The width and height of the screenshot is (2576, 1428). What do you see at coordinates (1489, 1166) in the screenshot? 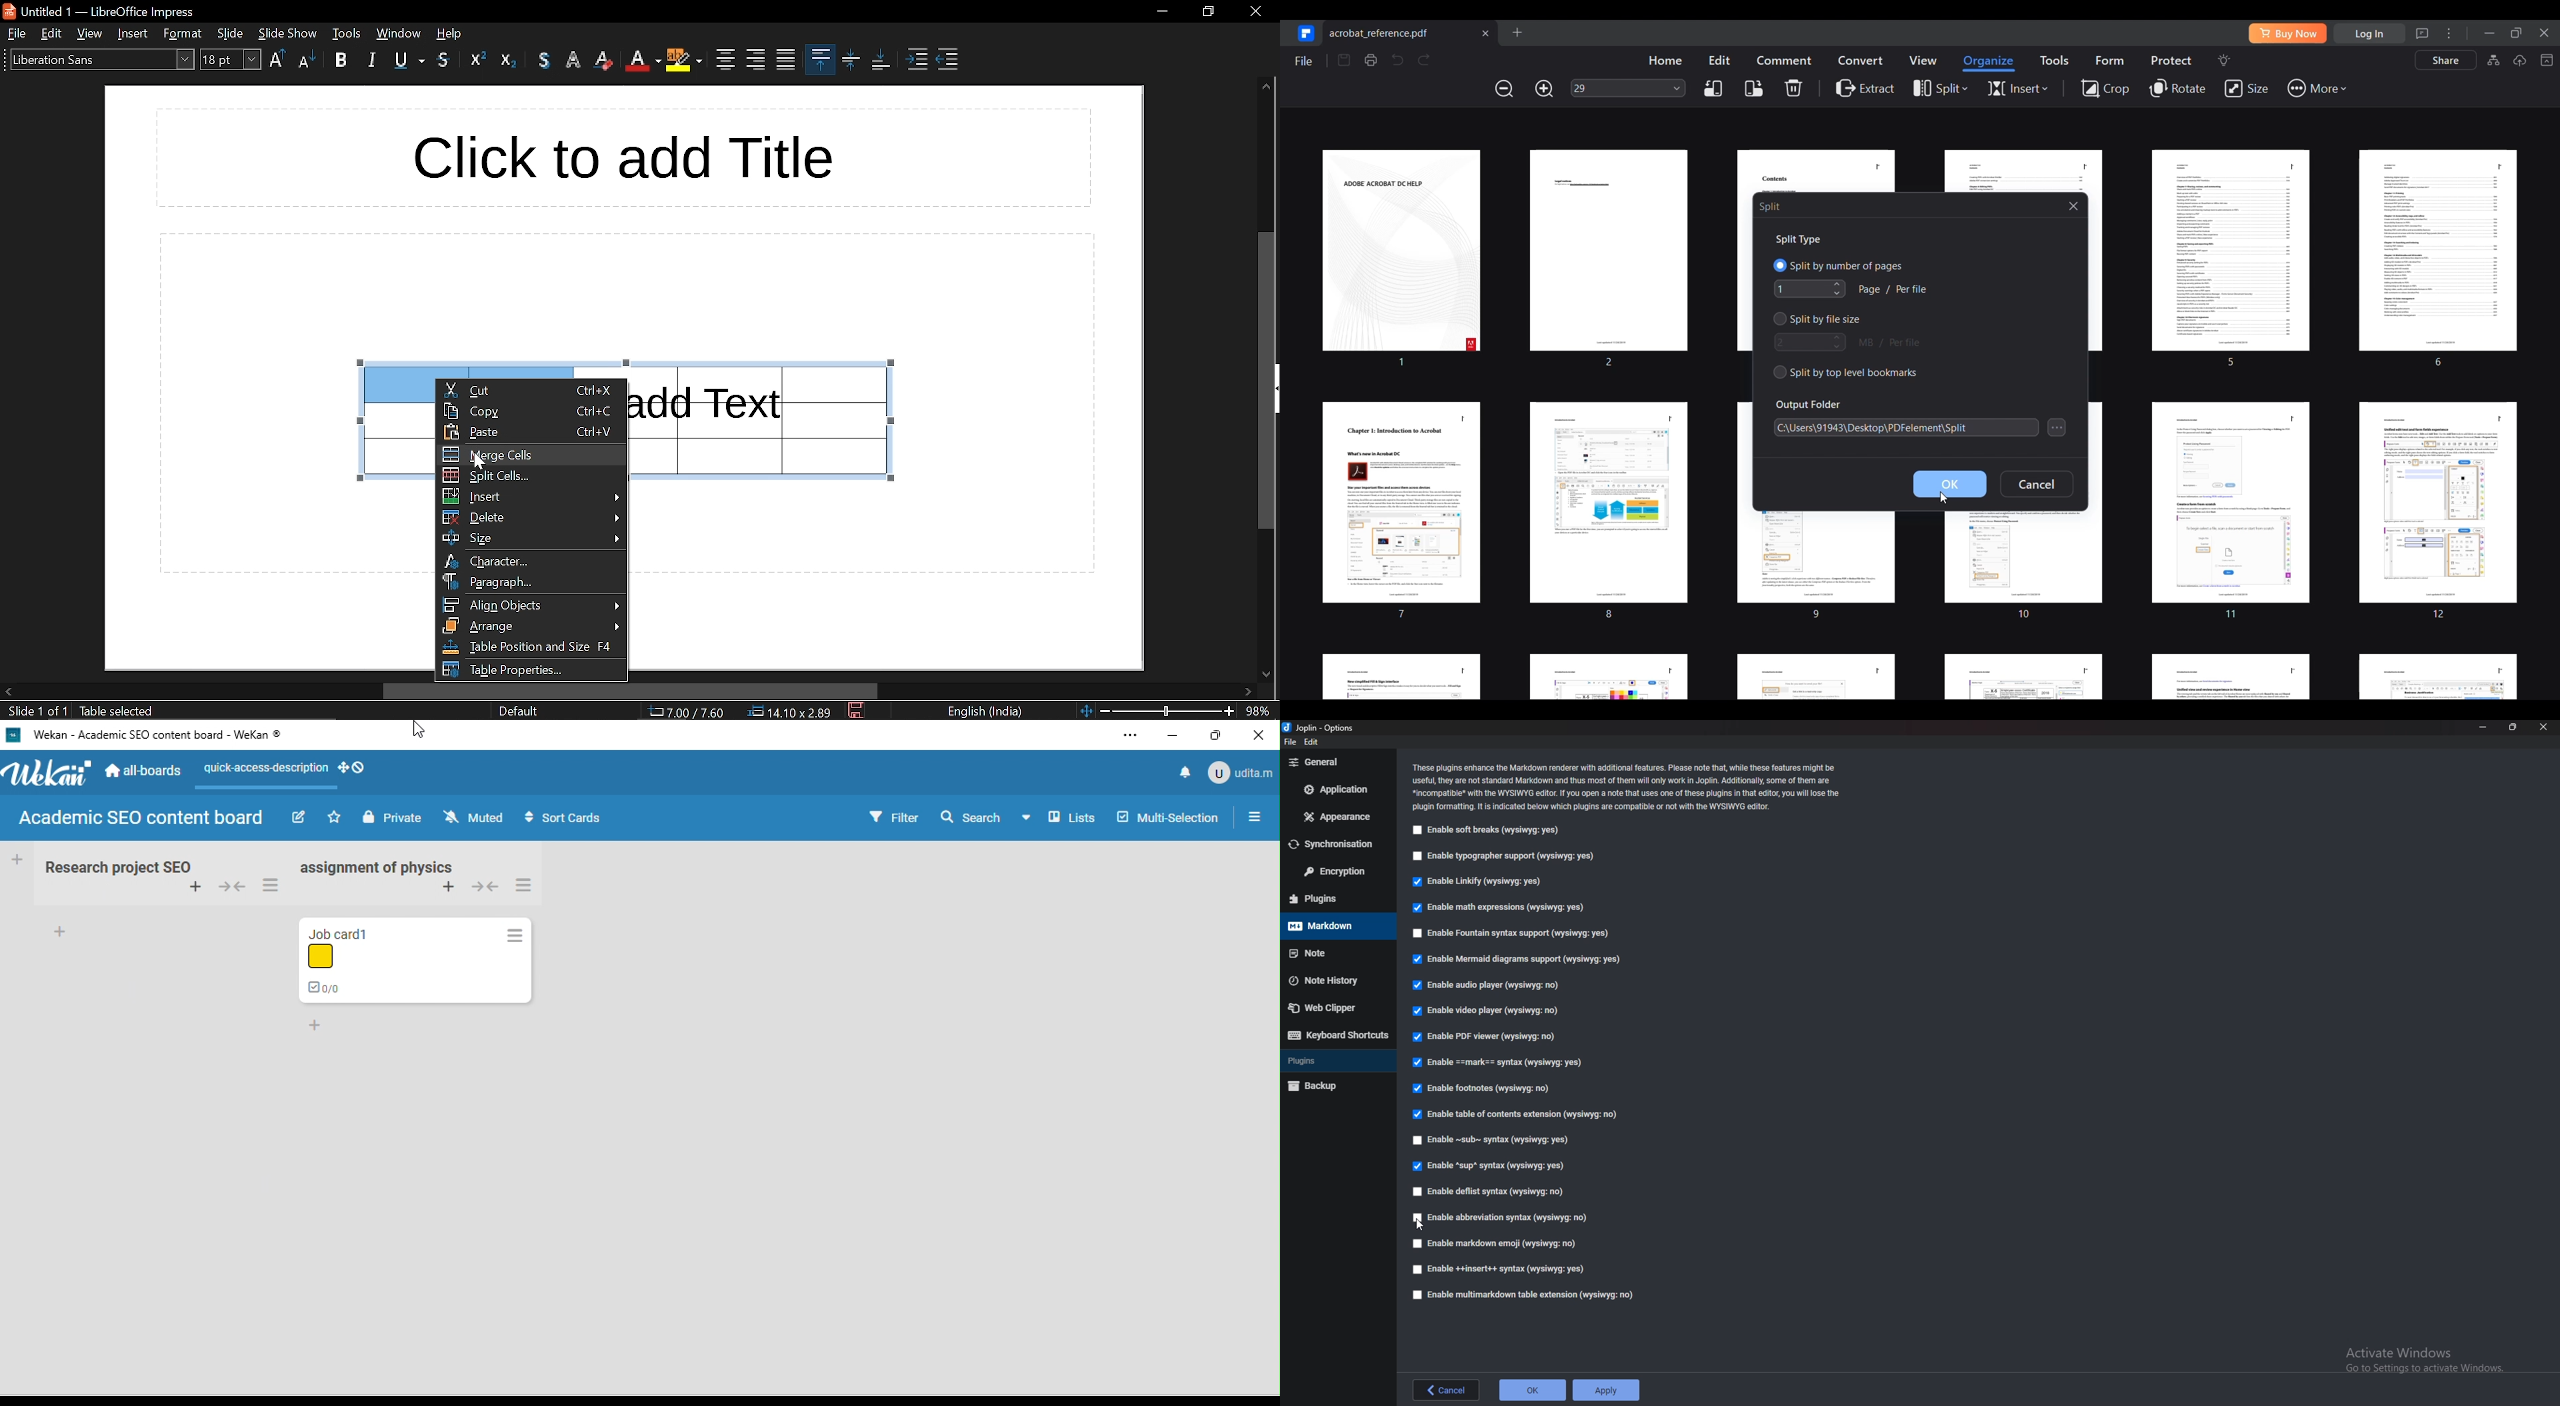
I see `Enable “sup” syntax (wysiwyg: yes)` at bounding box center [1489, 1166].